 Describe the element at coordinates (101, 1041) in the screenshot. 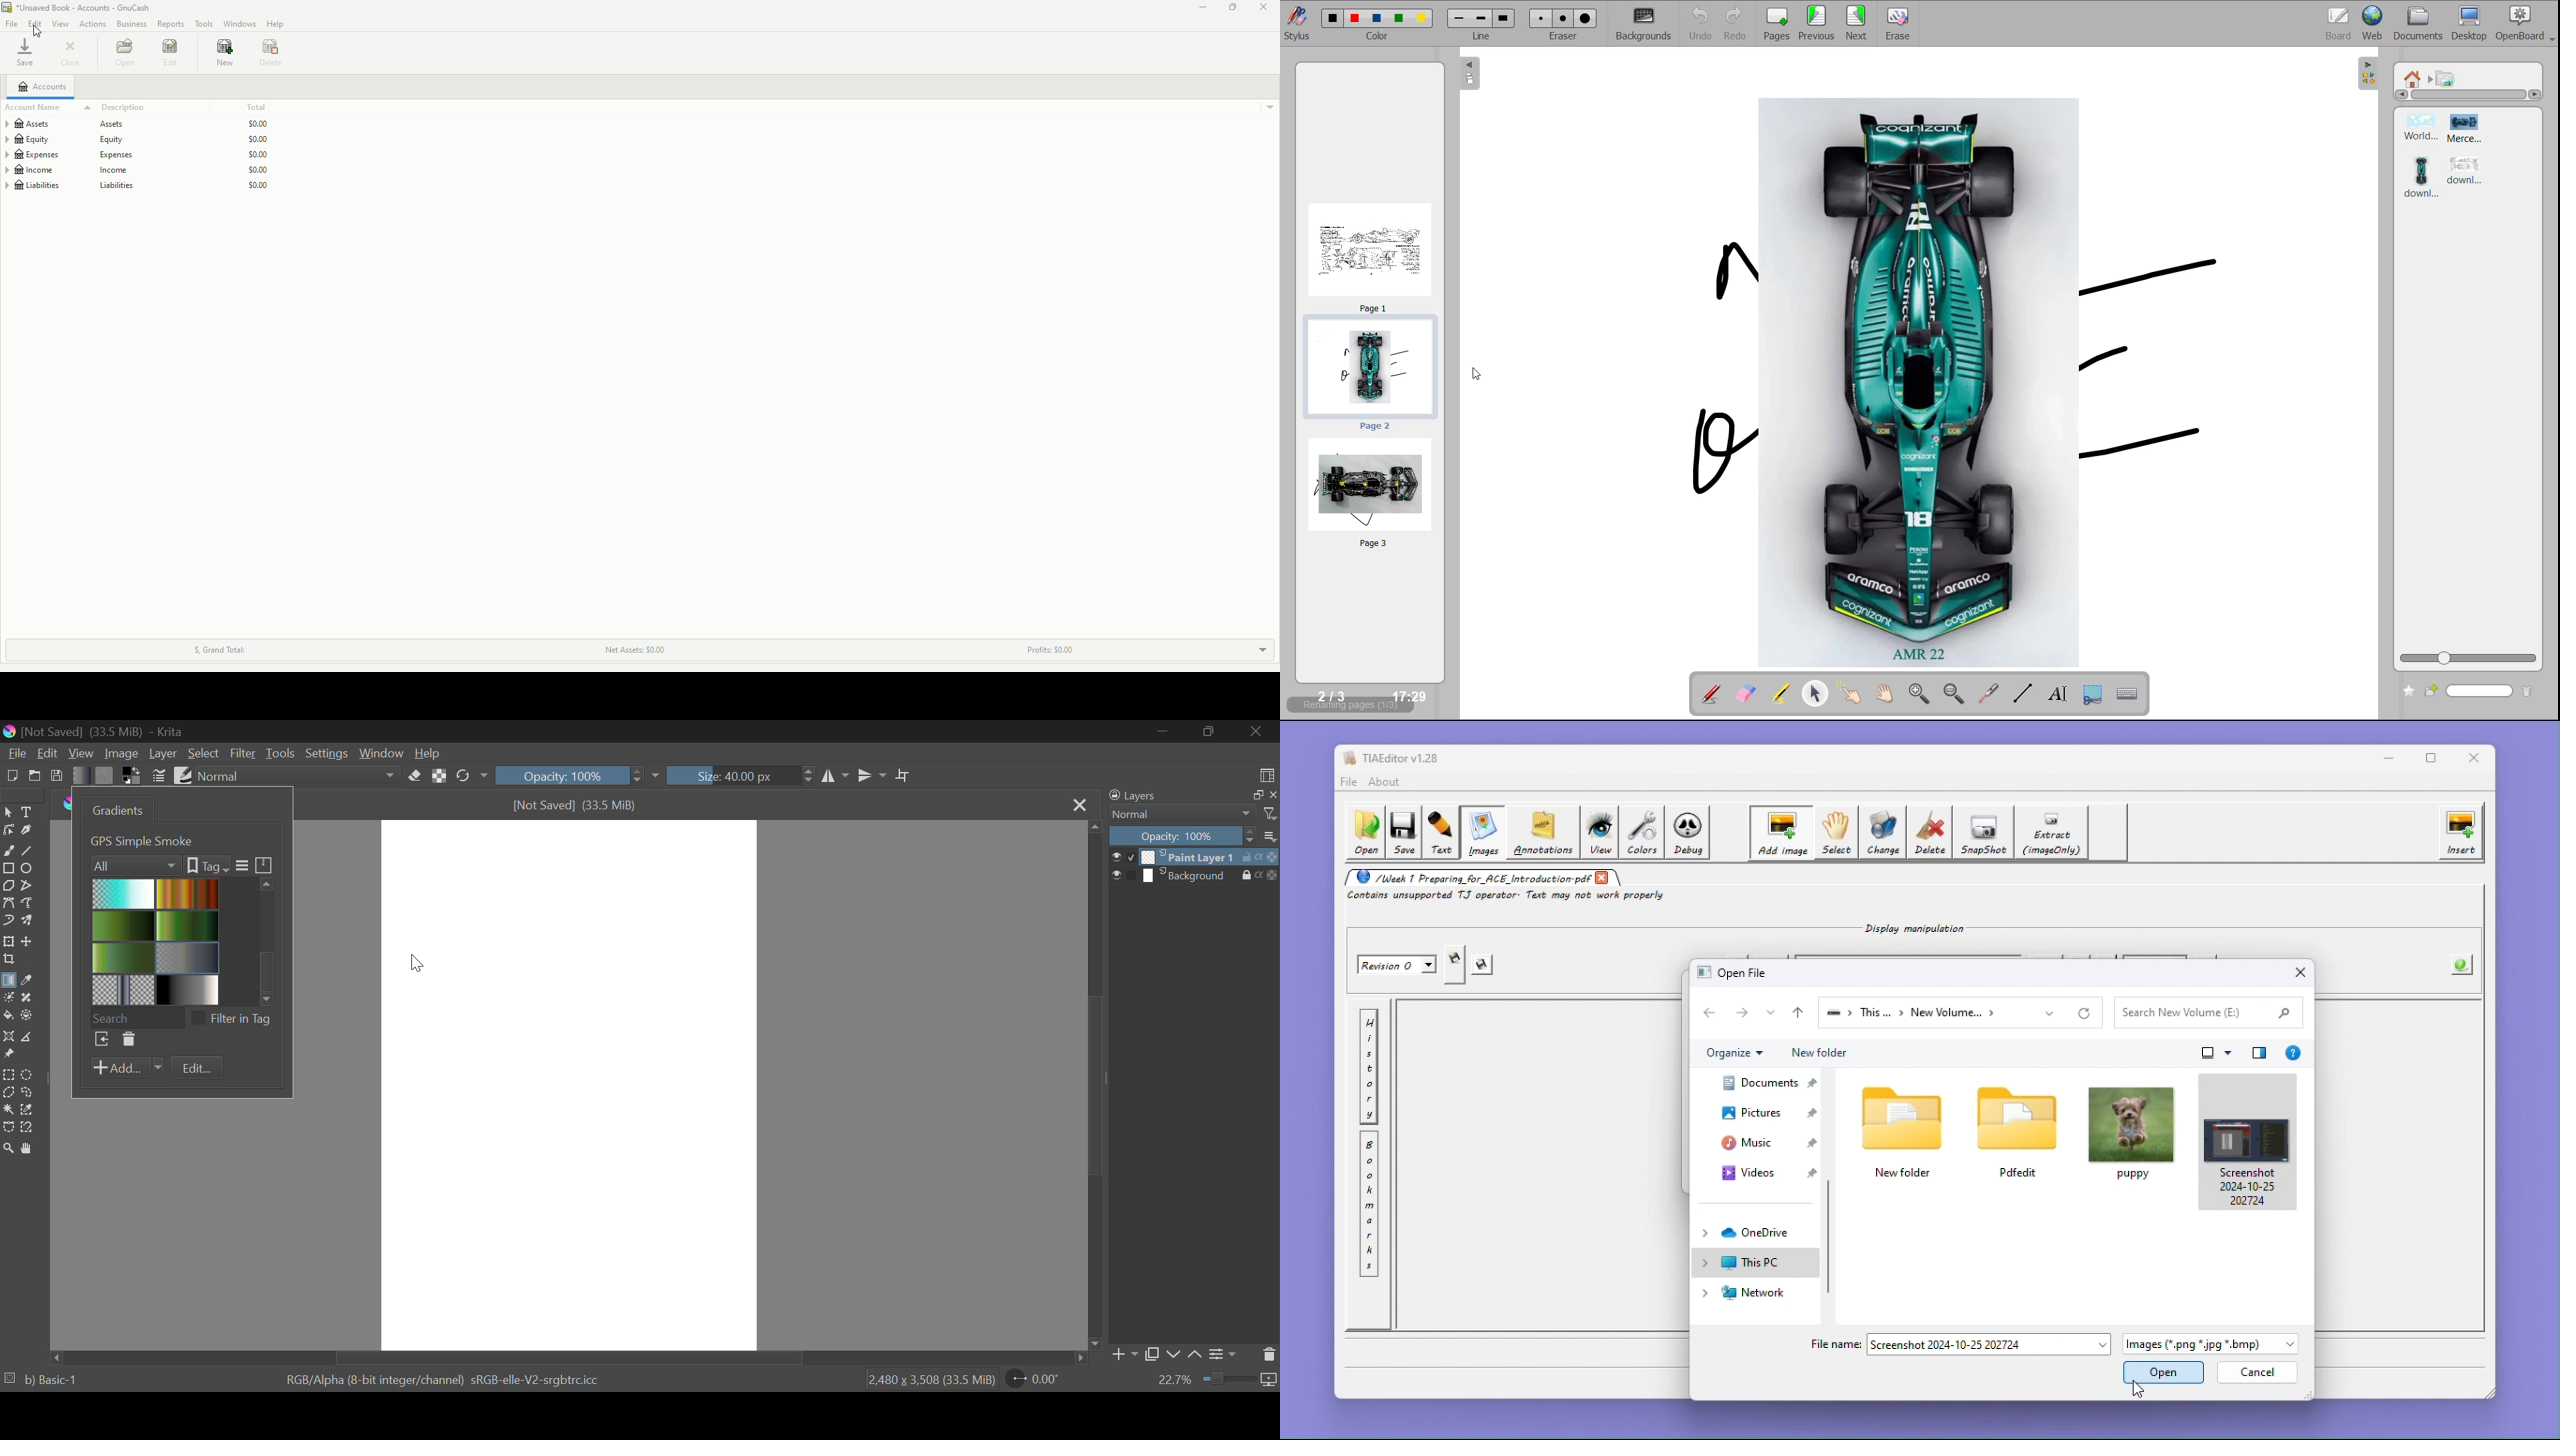

I see `Import resource` at that location.